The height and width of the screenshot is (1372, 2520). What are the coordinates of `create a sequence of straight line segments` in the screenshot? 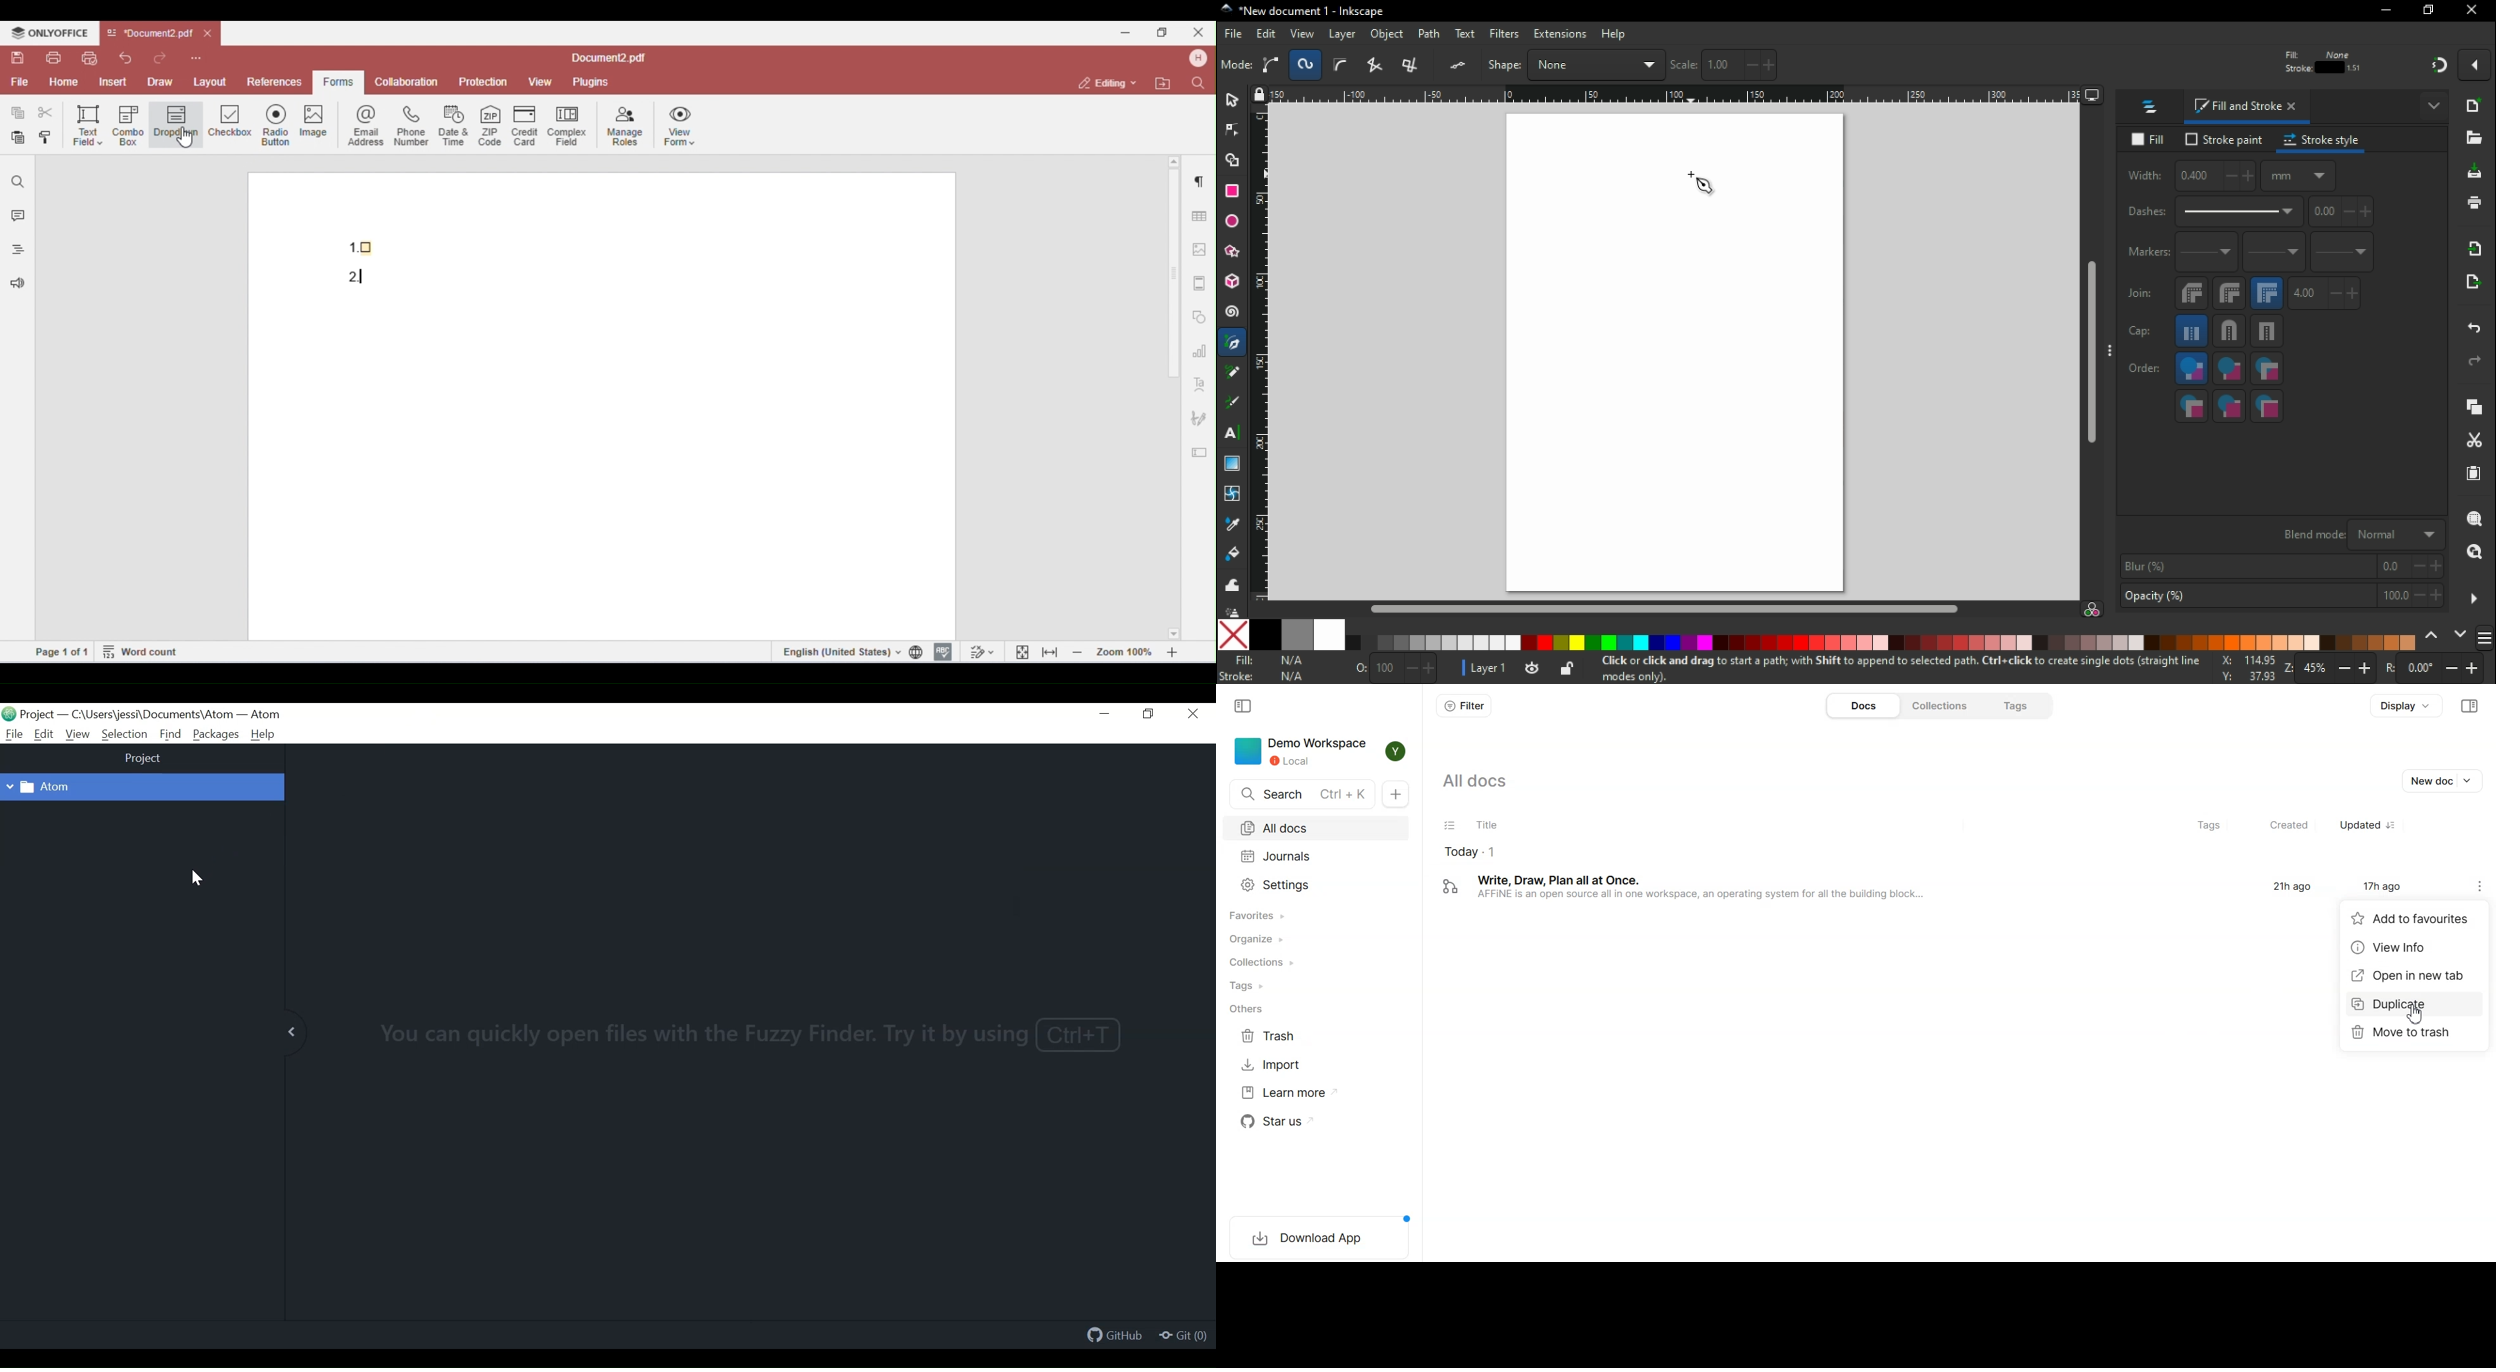 It's located at (1378, 65).